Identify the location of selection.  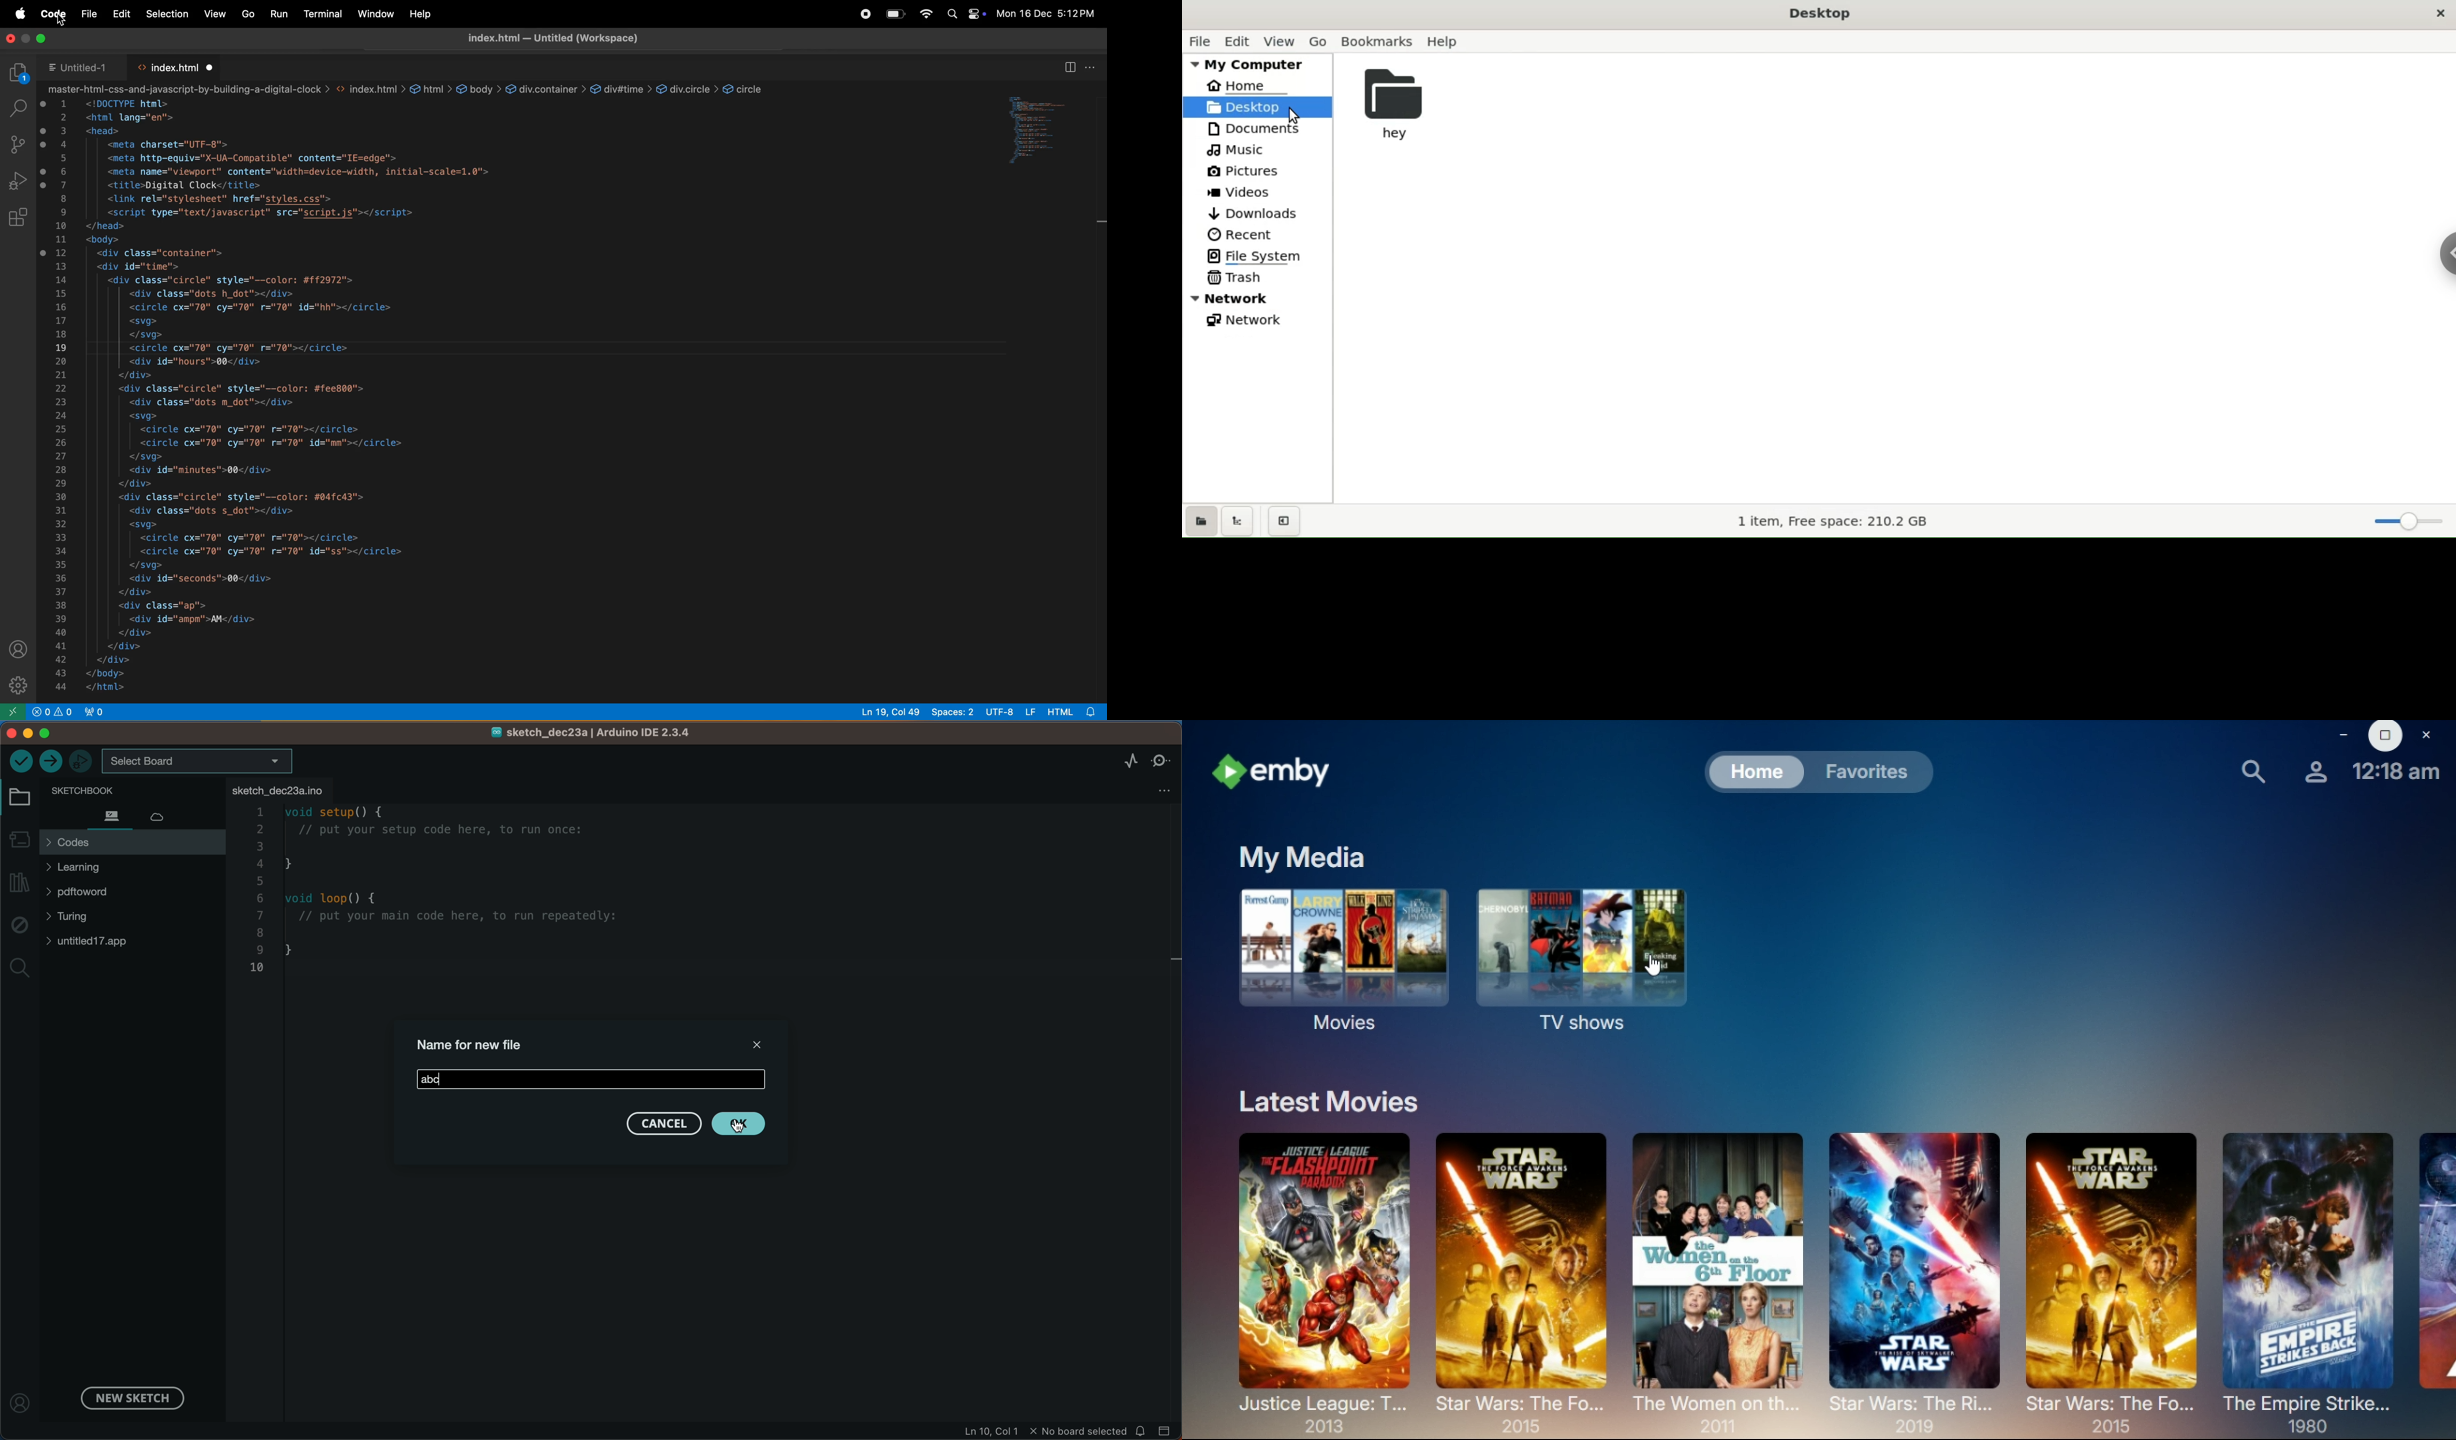
(168, 15).